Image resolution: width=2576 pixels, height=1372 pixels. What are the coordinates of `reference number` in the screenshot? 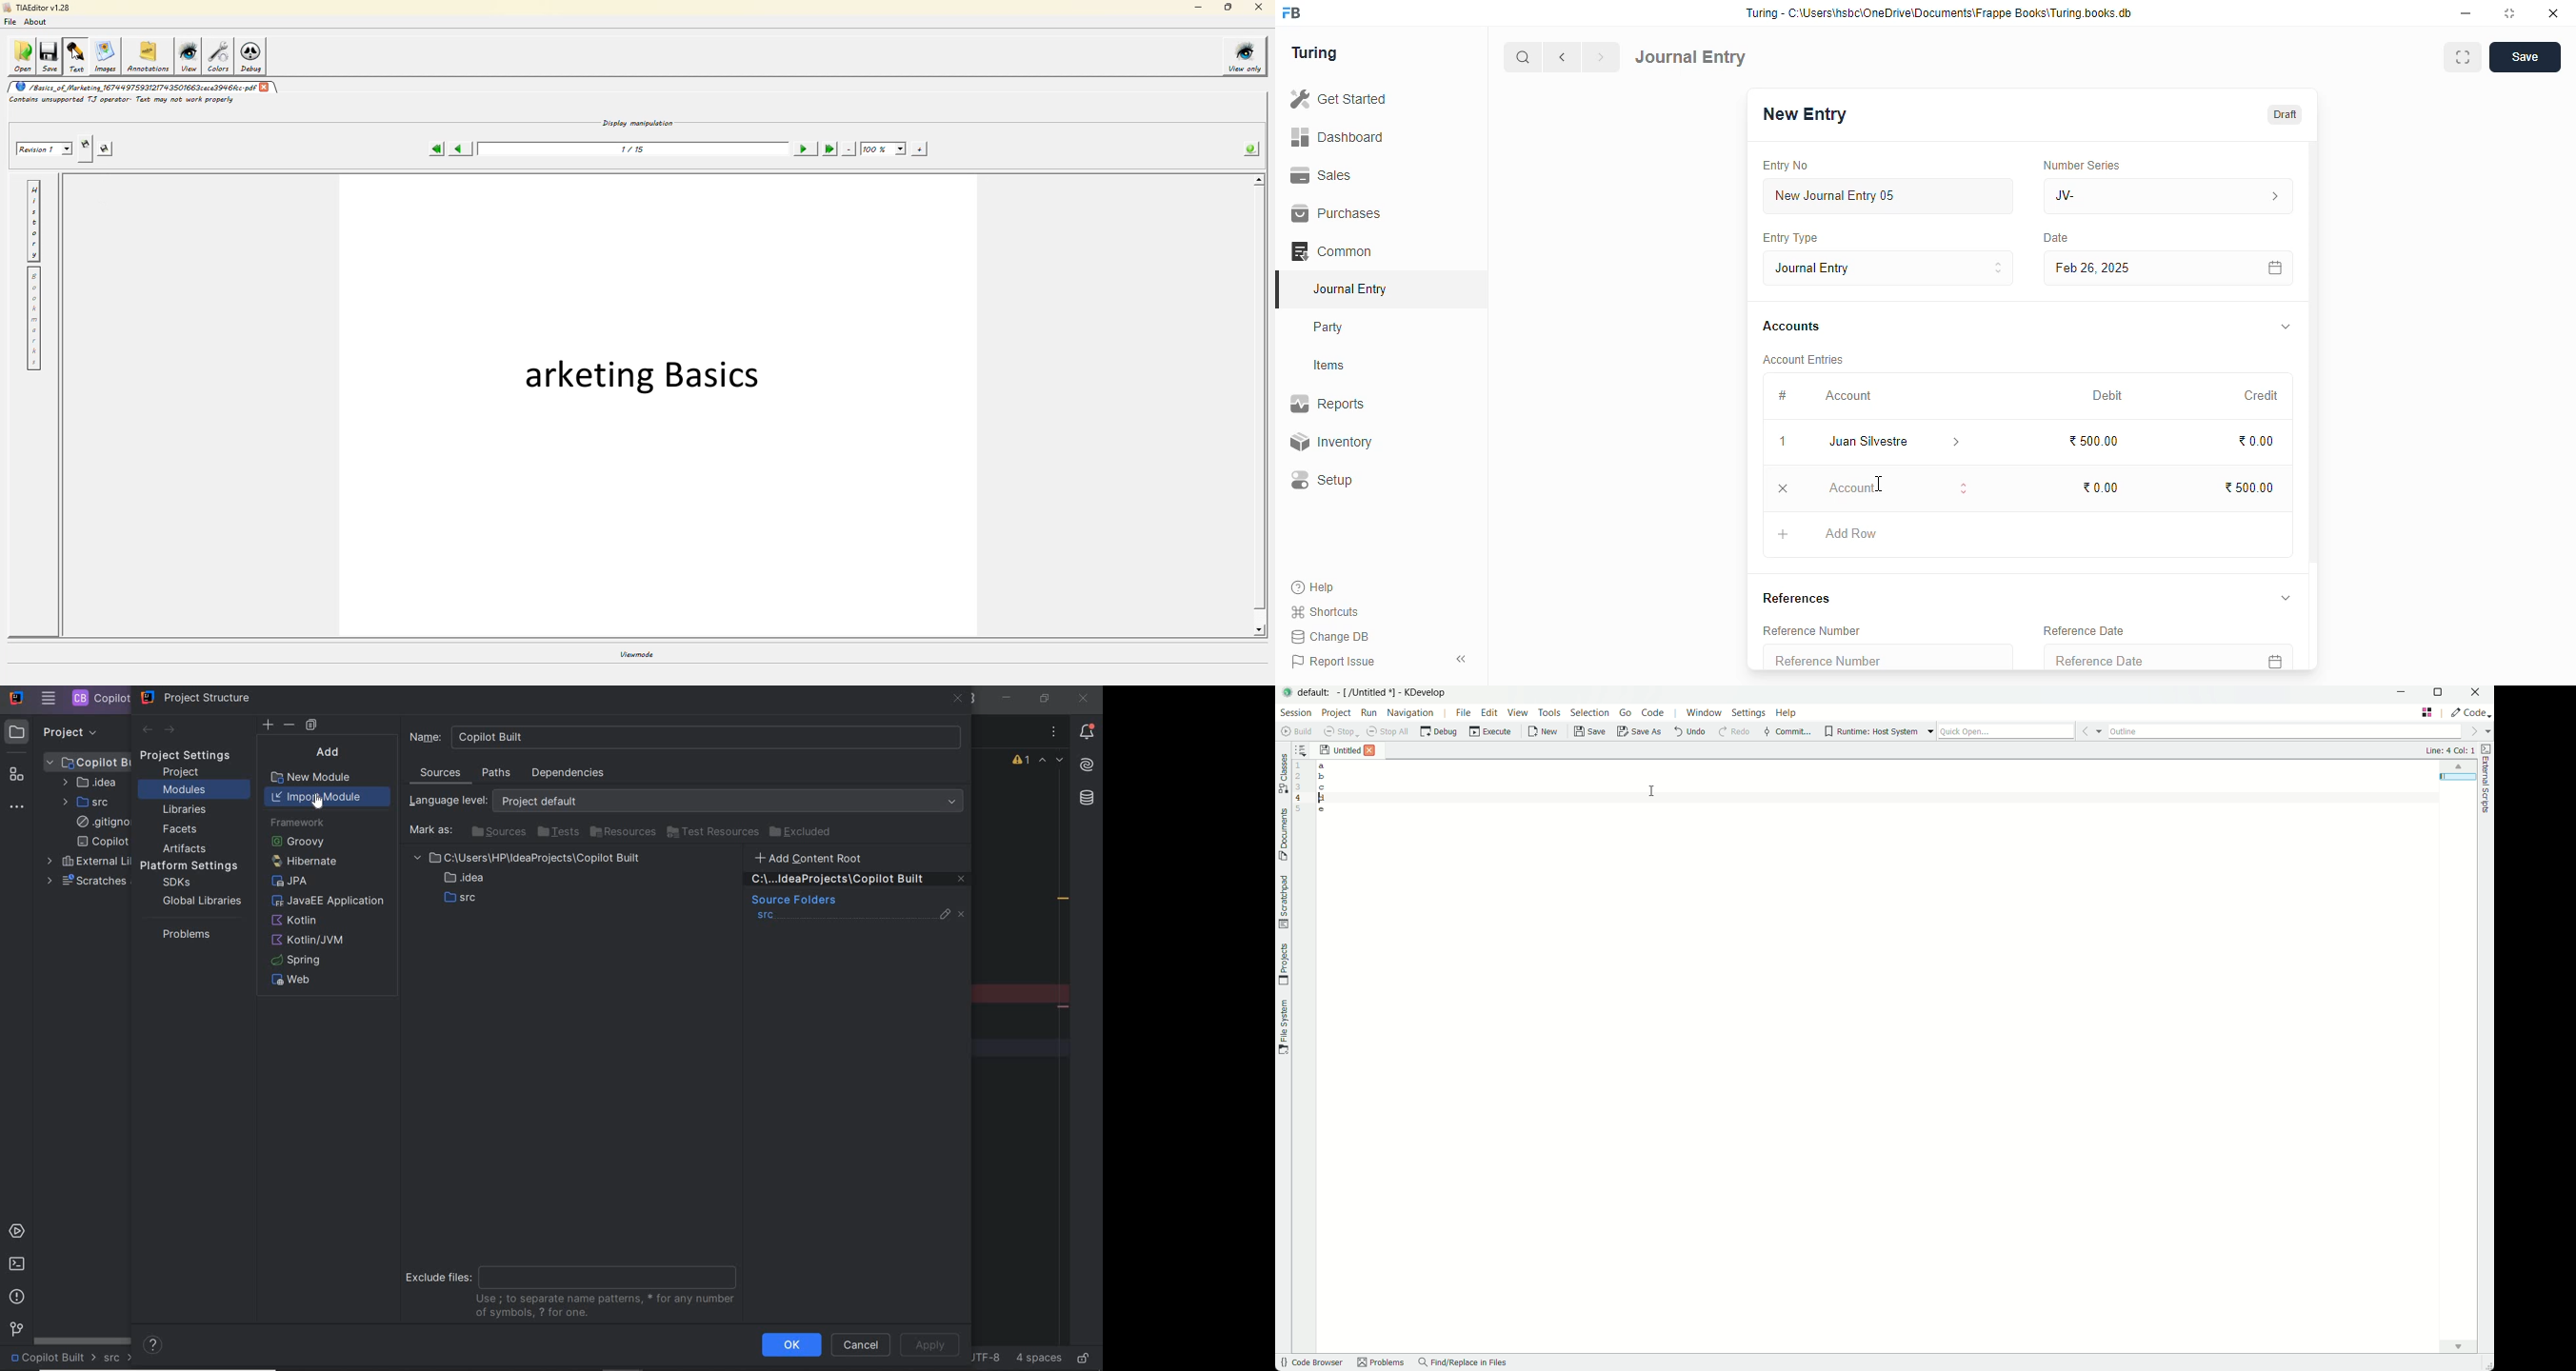 It's located at (1811, 630).